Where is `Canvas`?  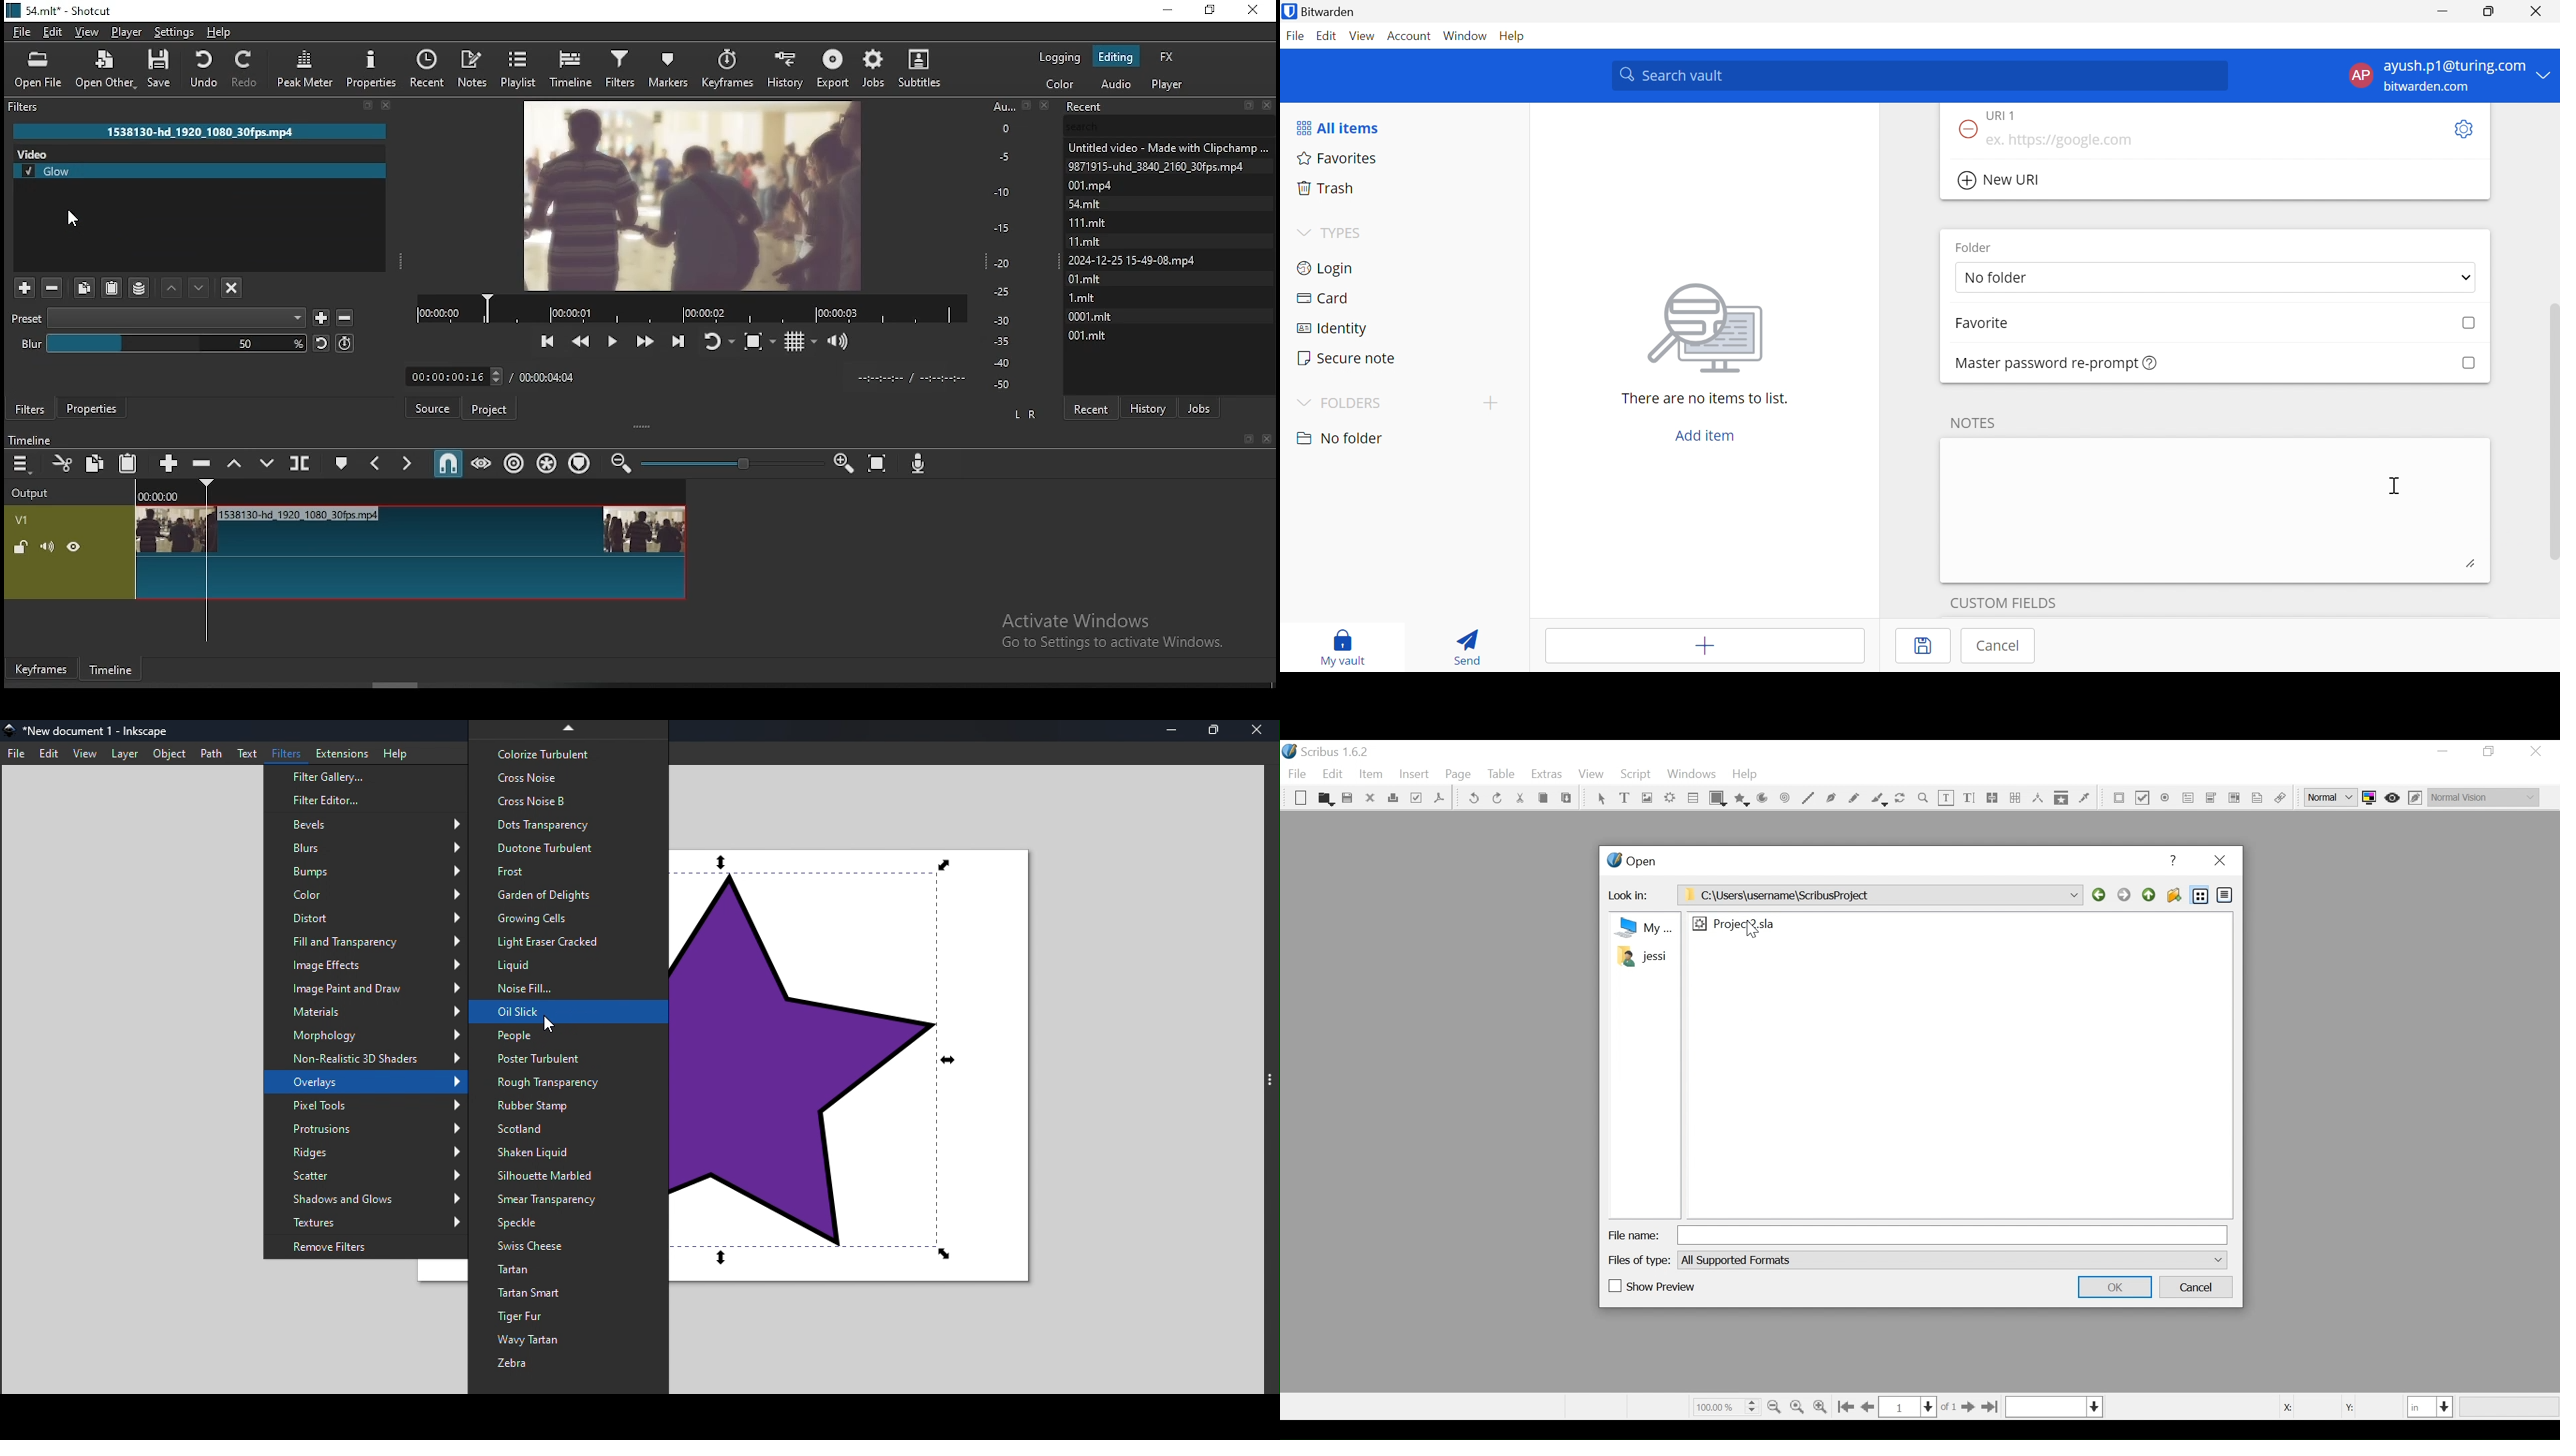 Canvas is located at coordinates (865, 1067).